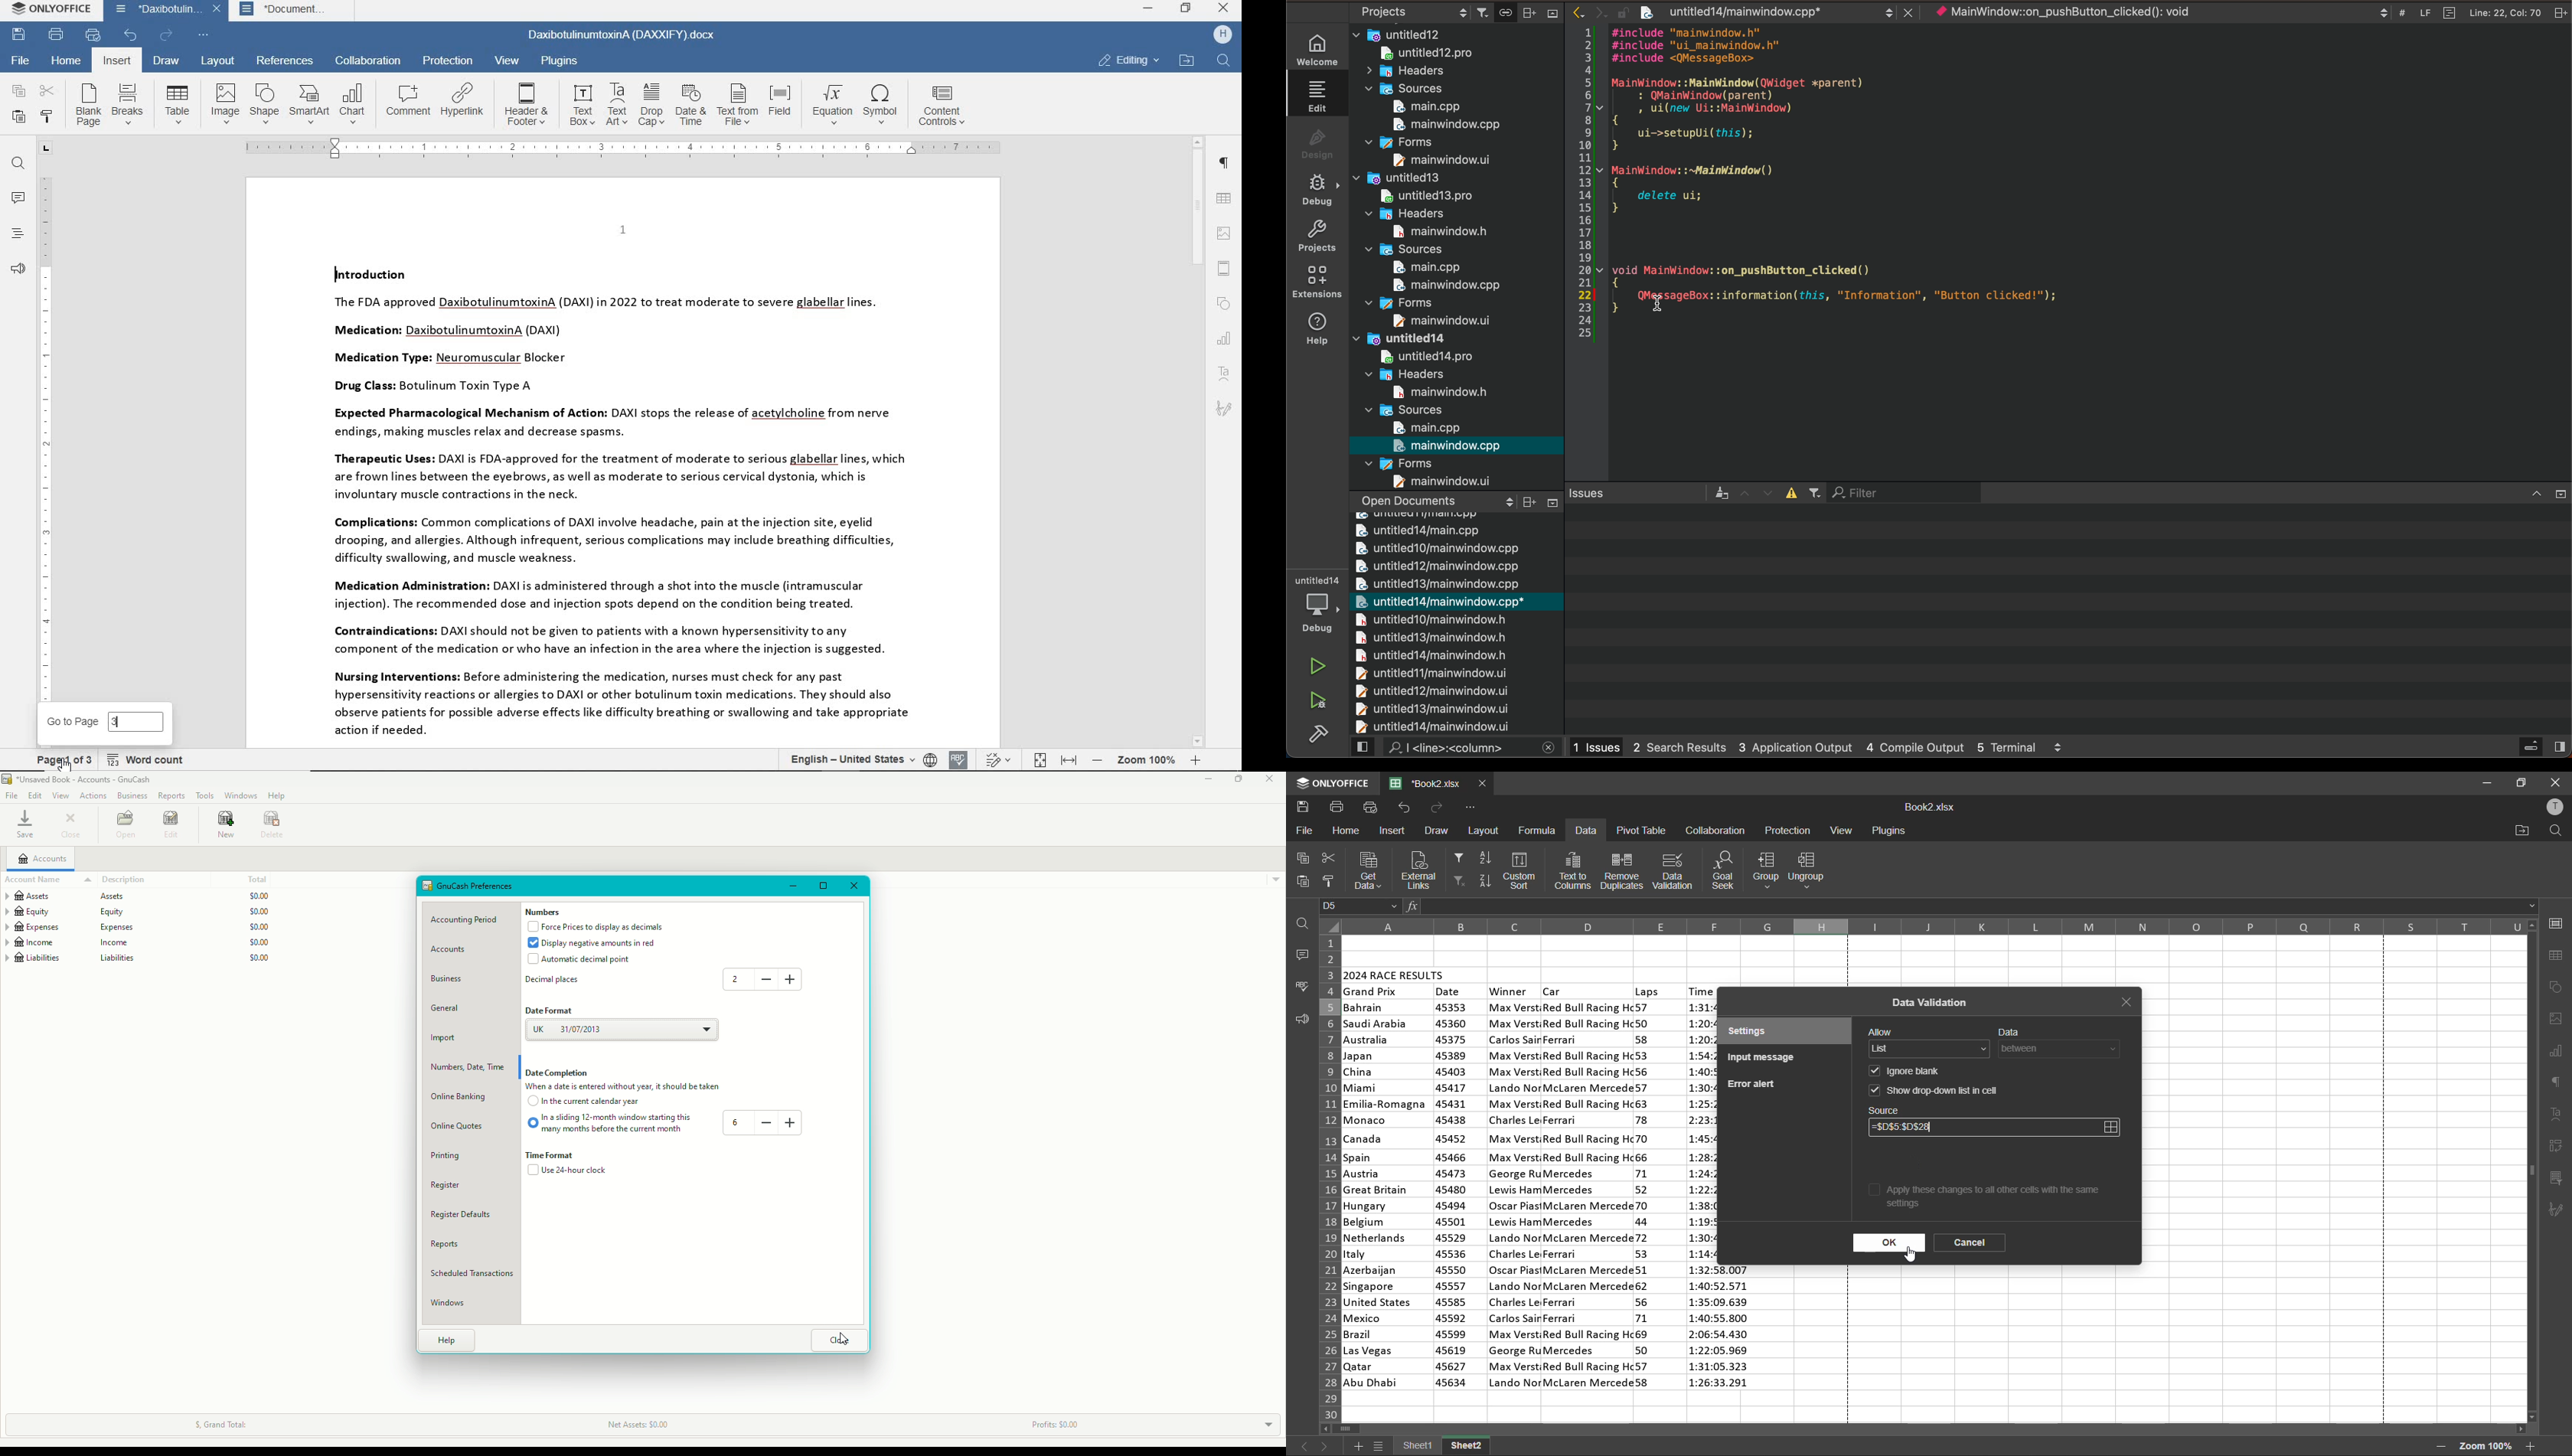 The width and height of the screenshot is (2576, 1456). Describe the element at coordinates (1449, 991) in the screenshot. I see `date` at that location.